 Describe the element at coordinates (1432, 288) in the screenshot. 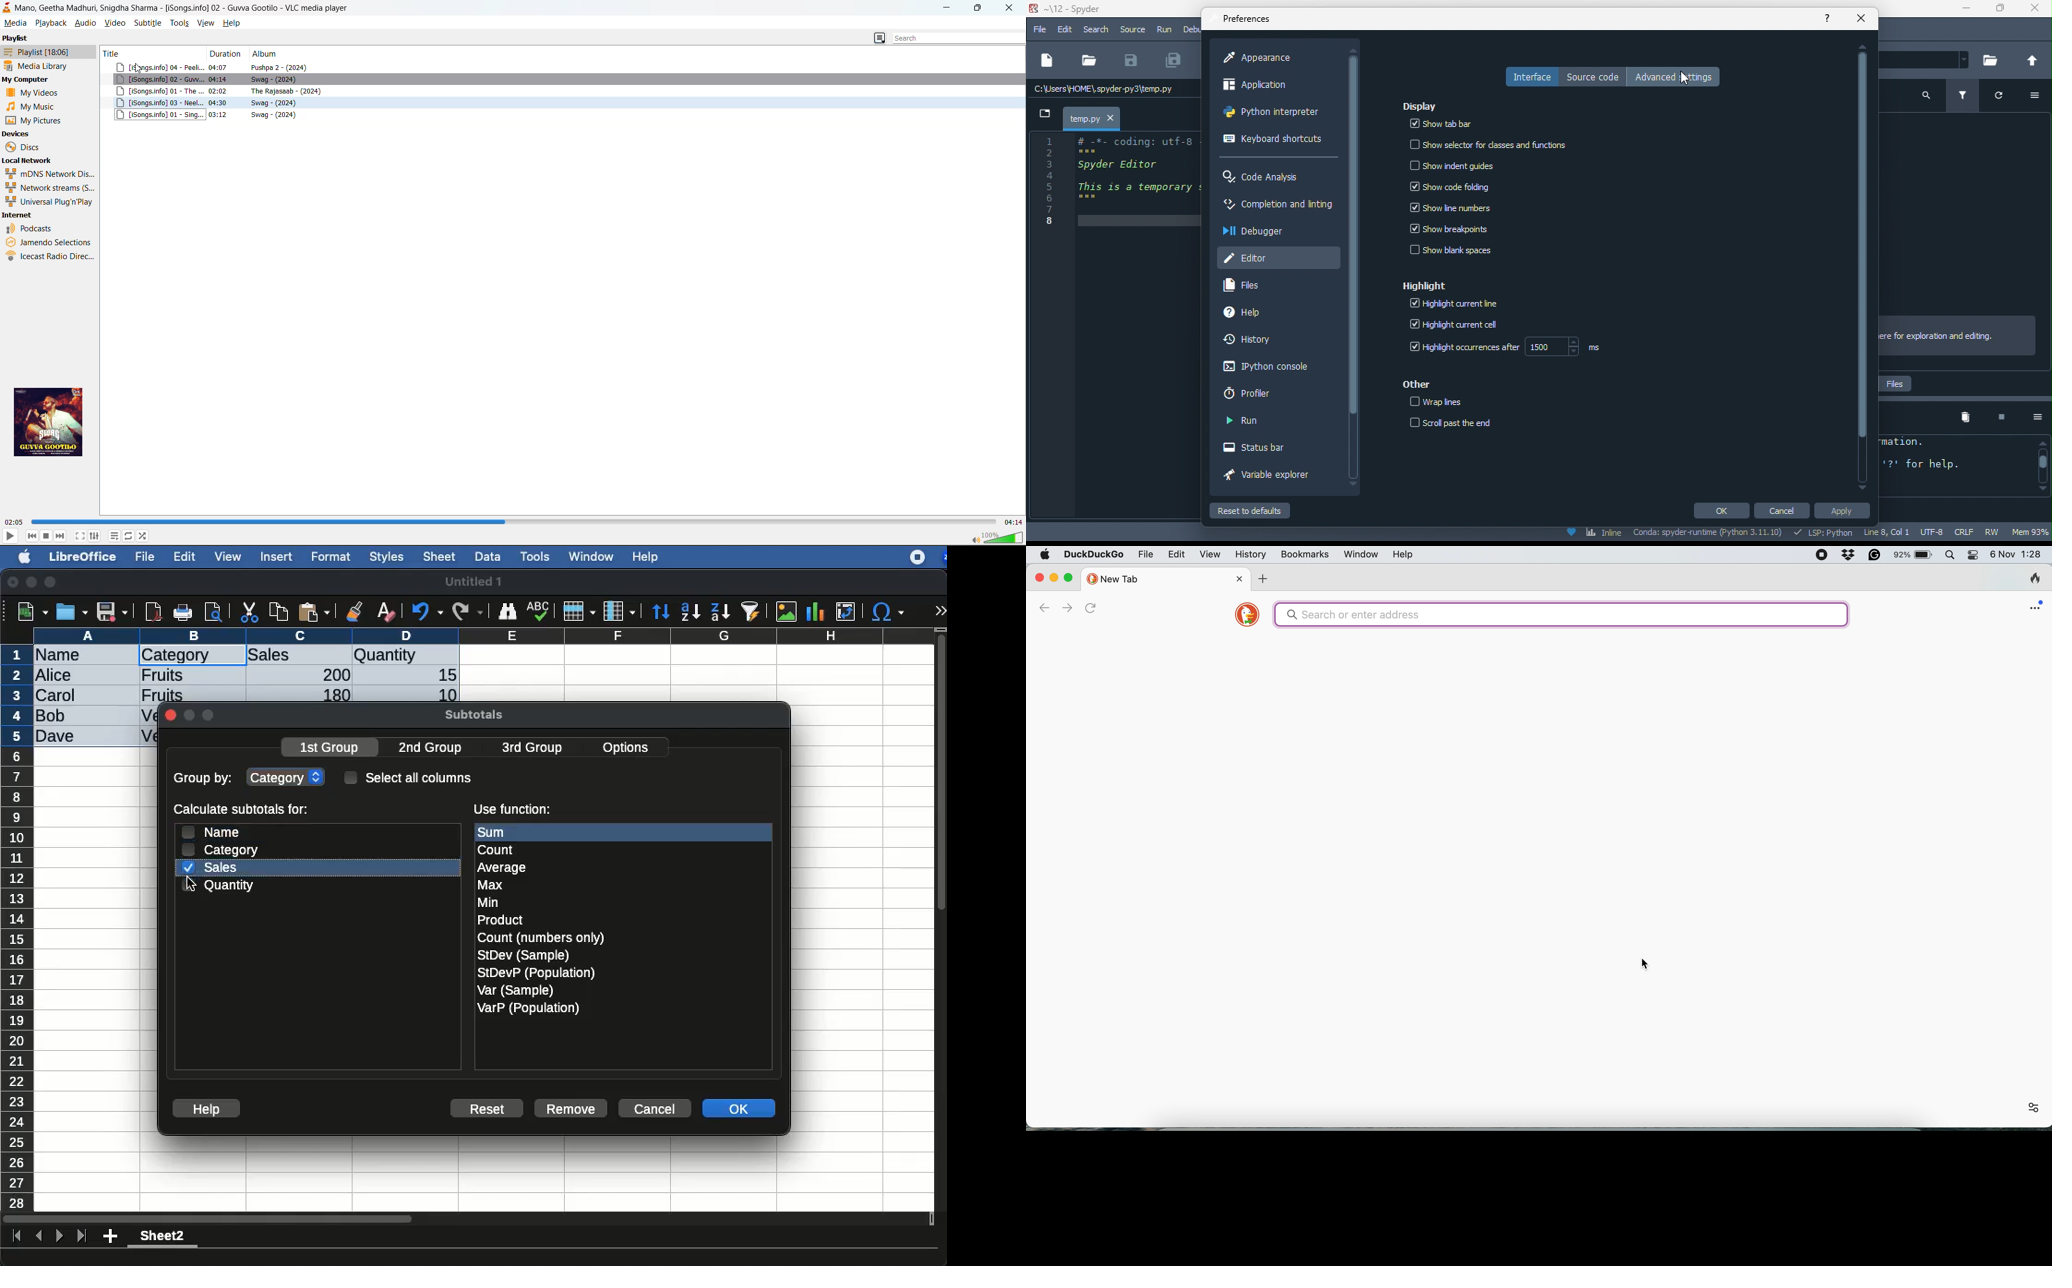

I see `highlight` at that location.